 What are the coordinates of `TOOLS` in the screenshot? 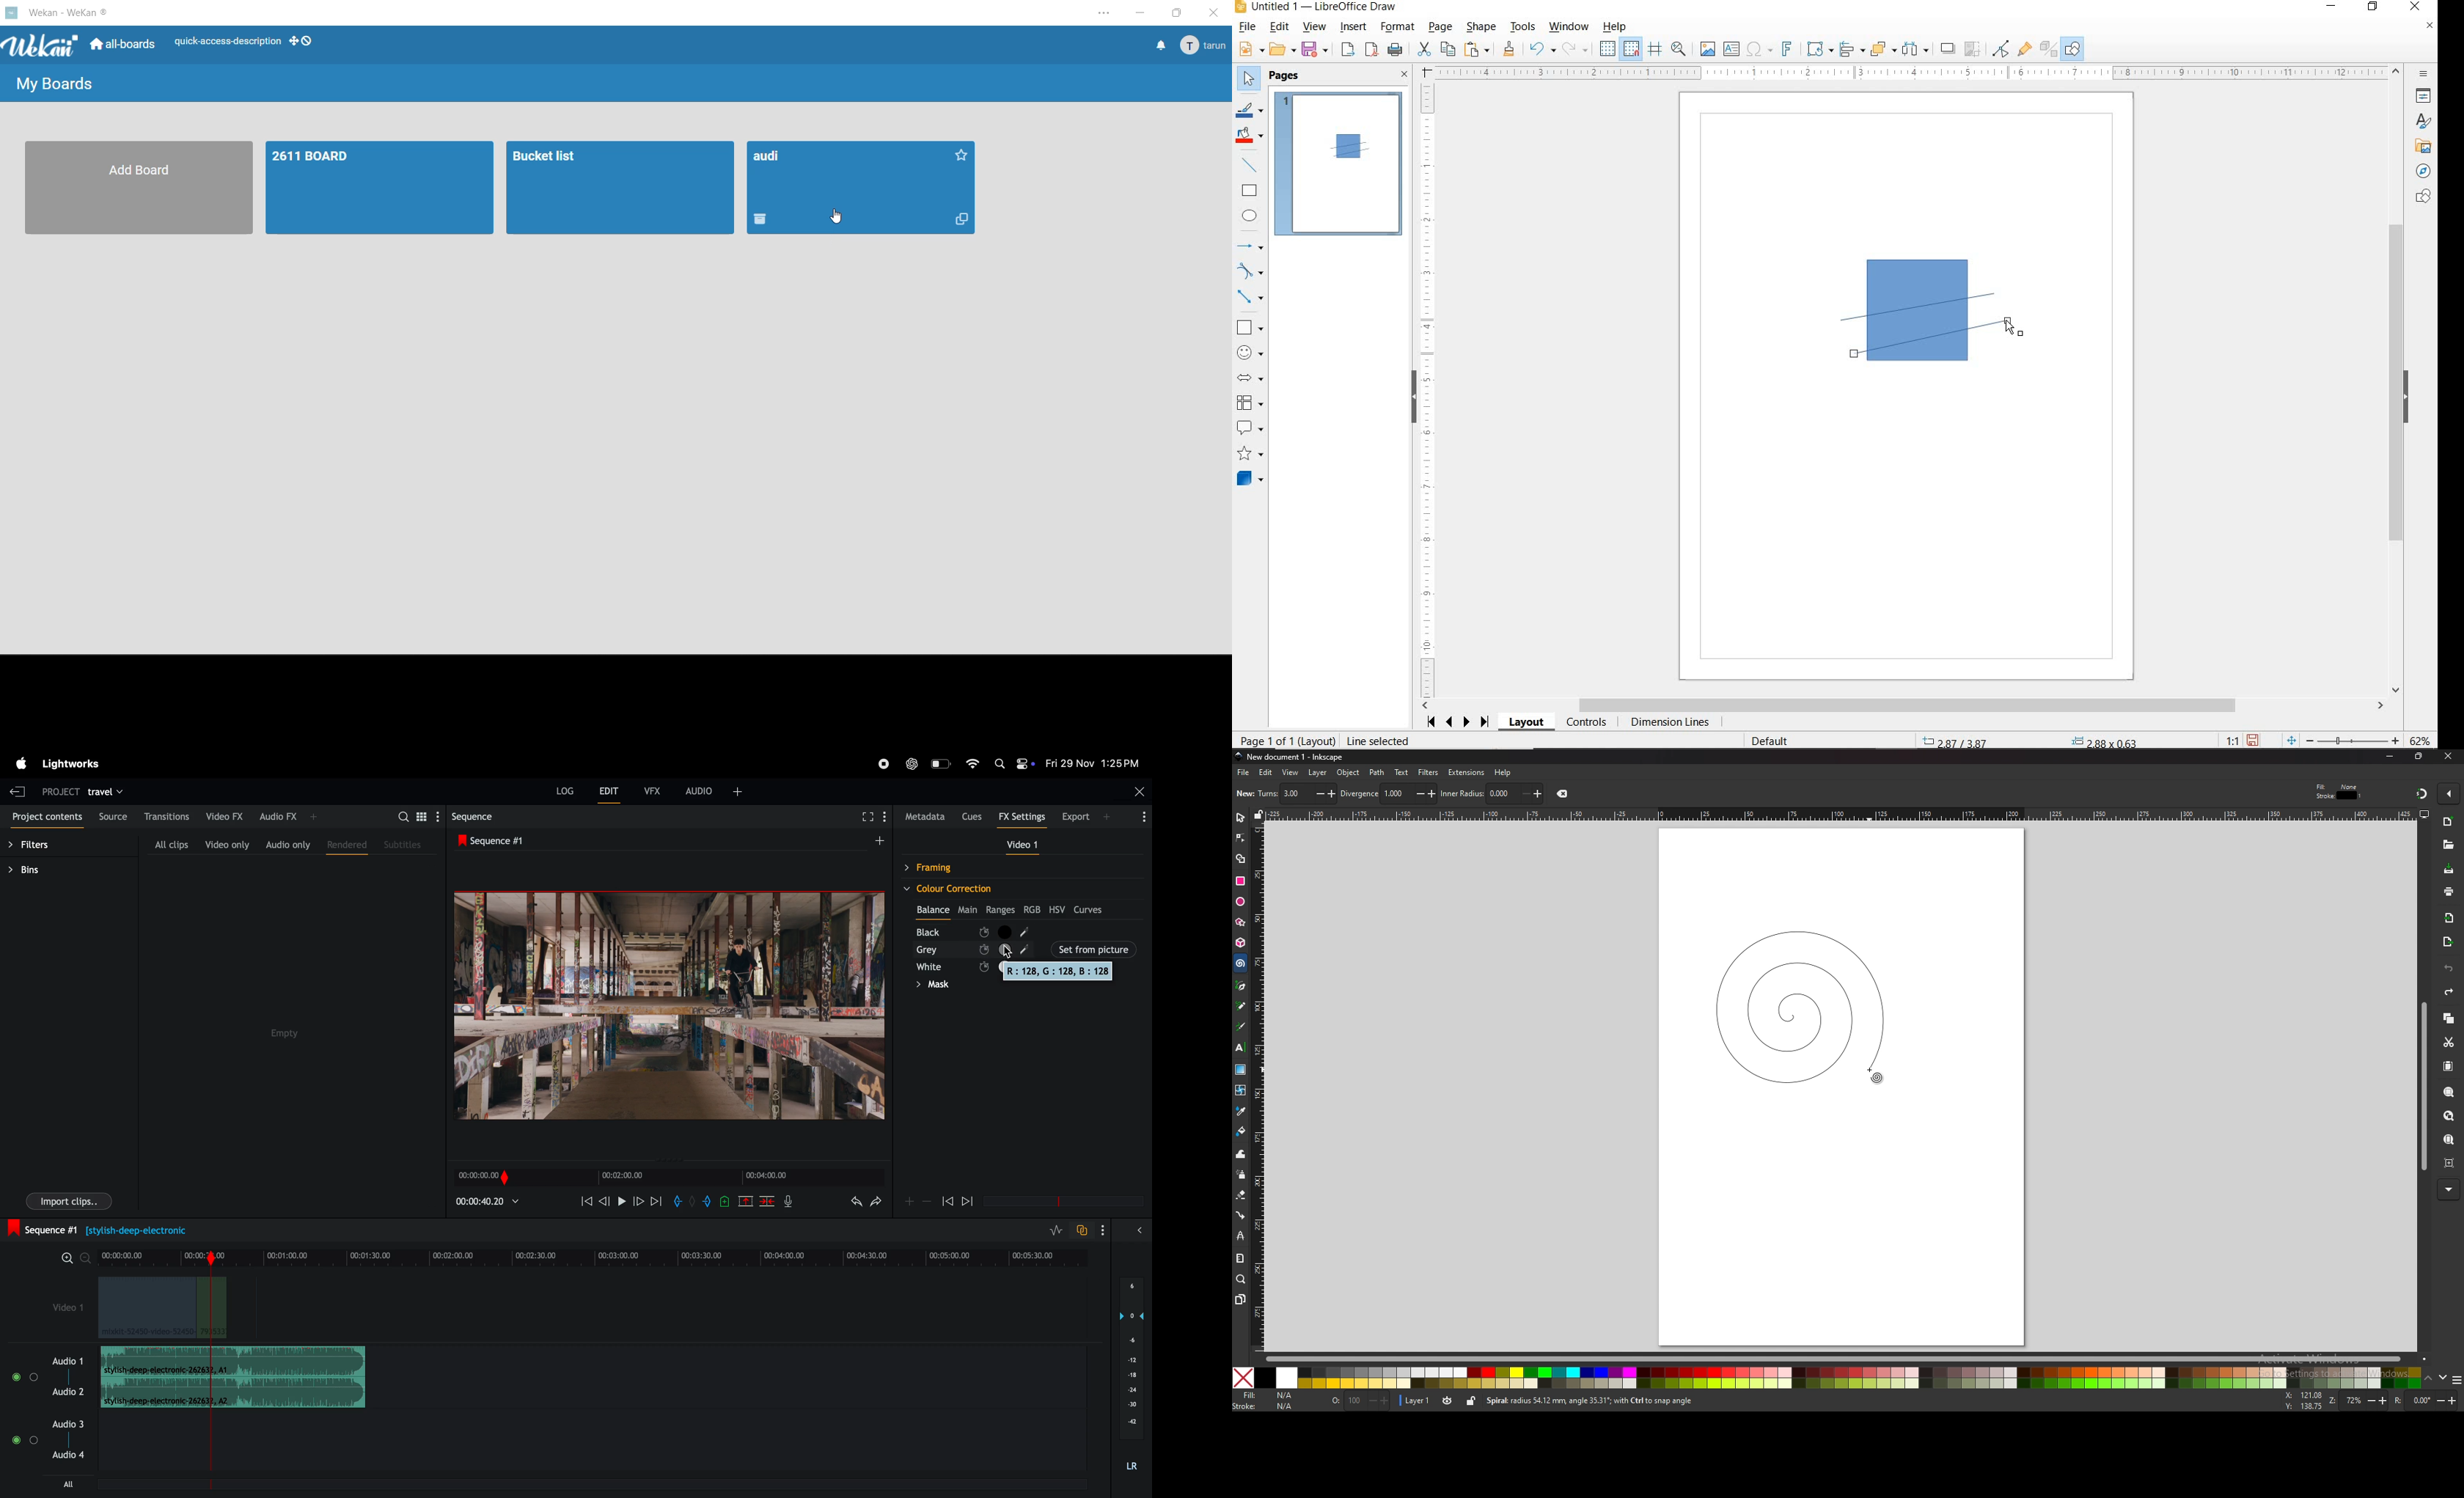 It's located at (1524, 28).